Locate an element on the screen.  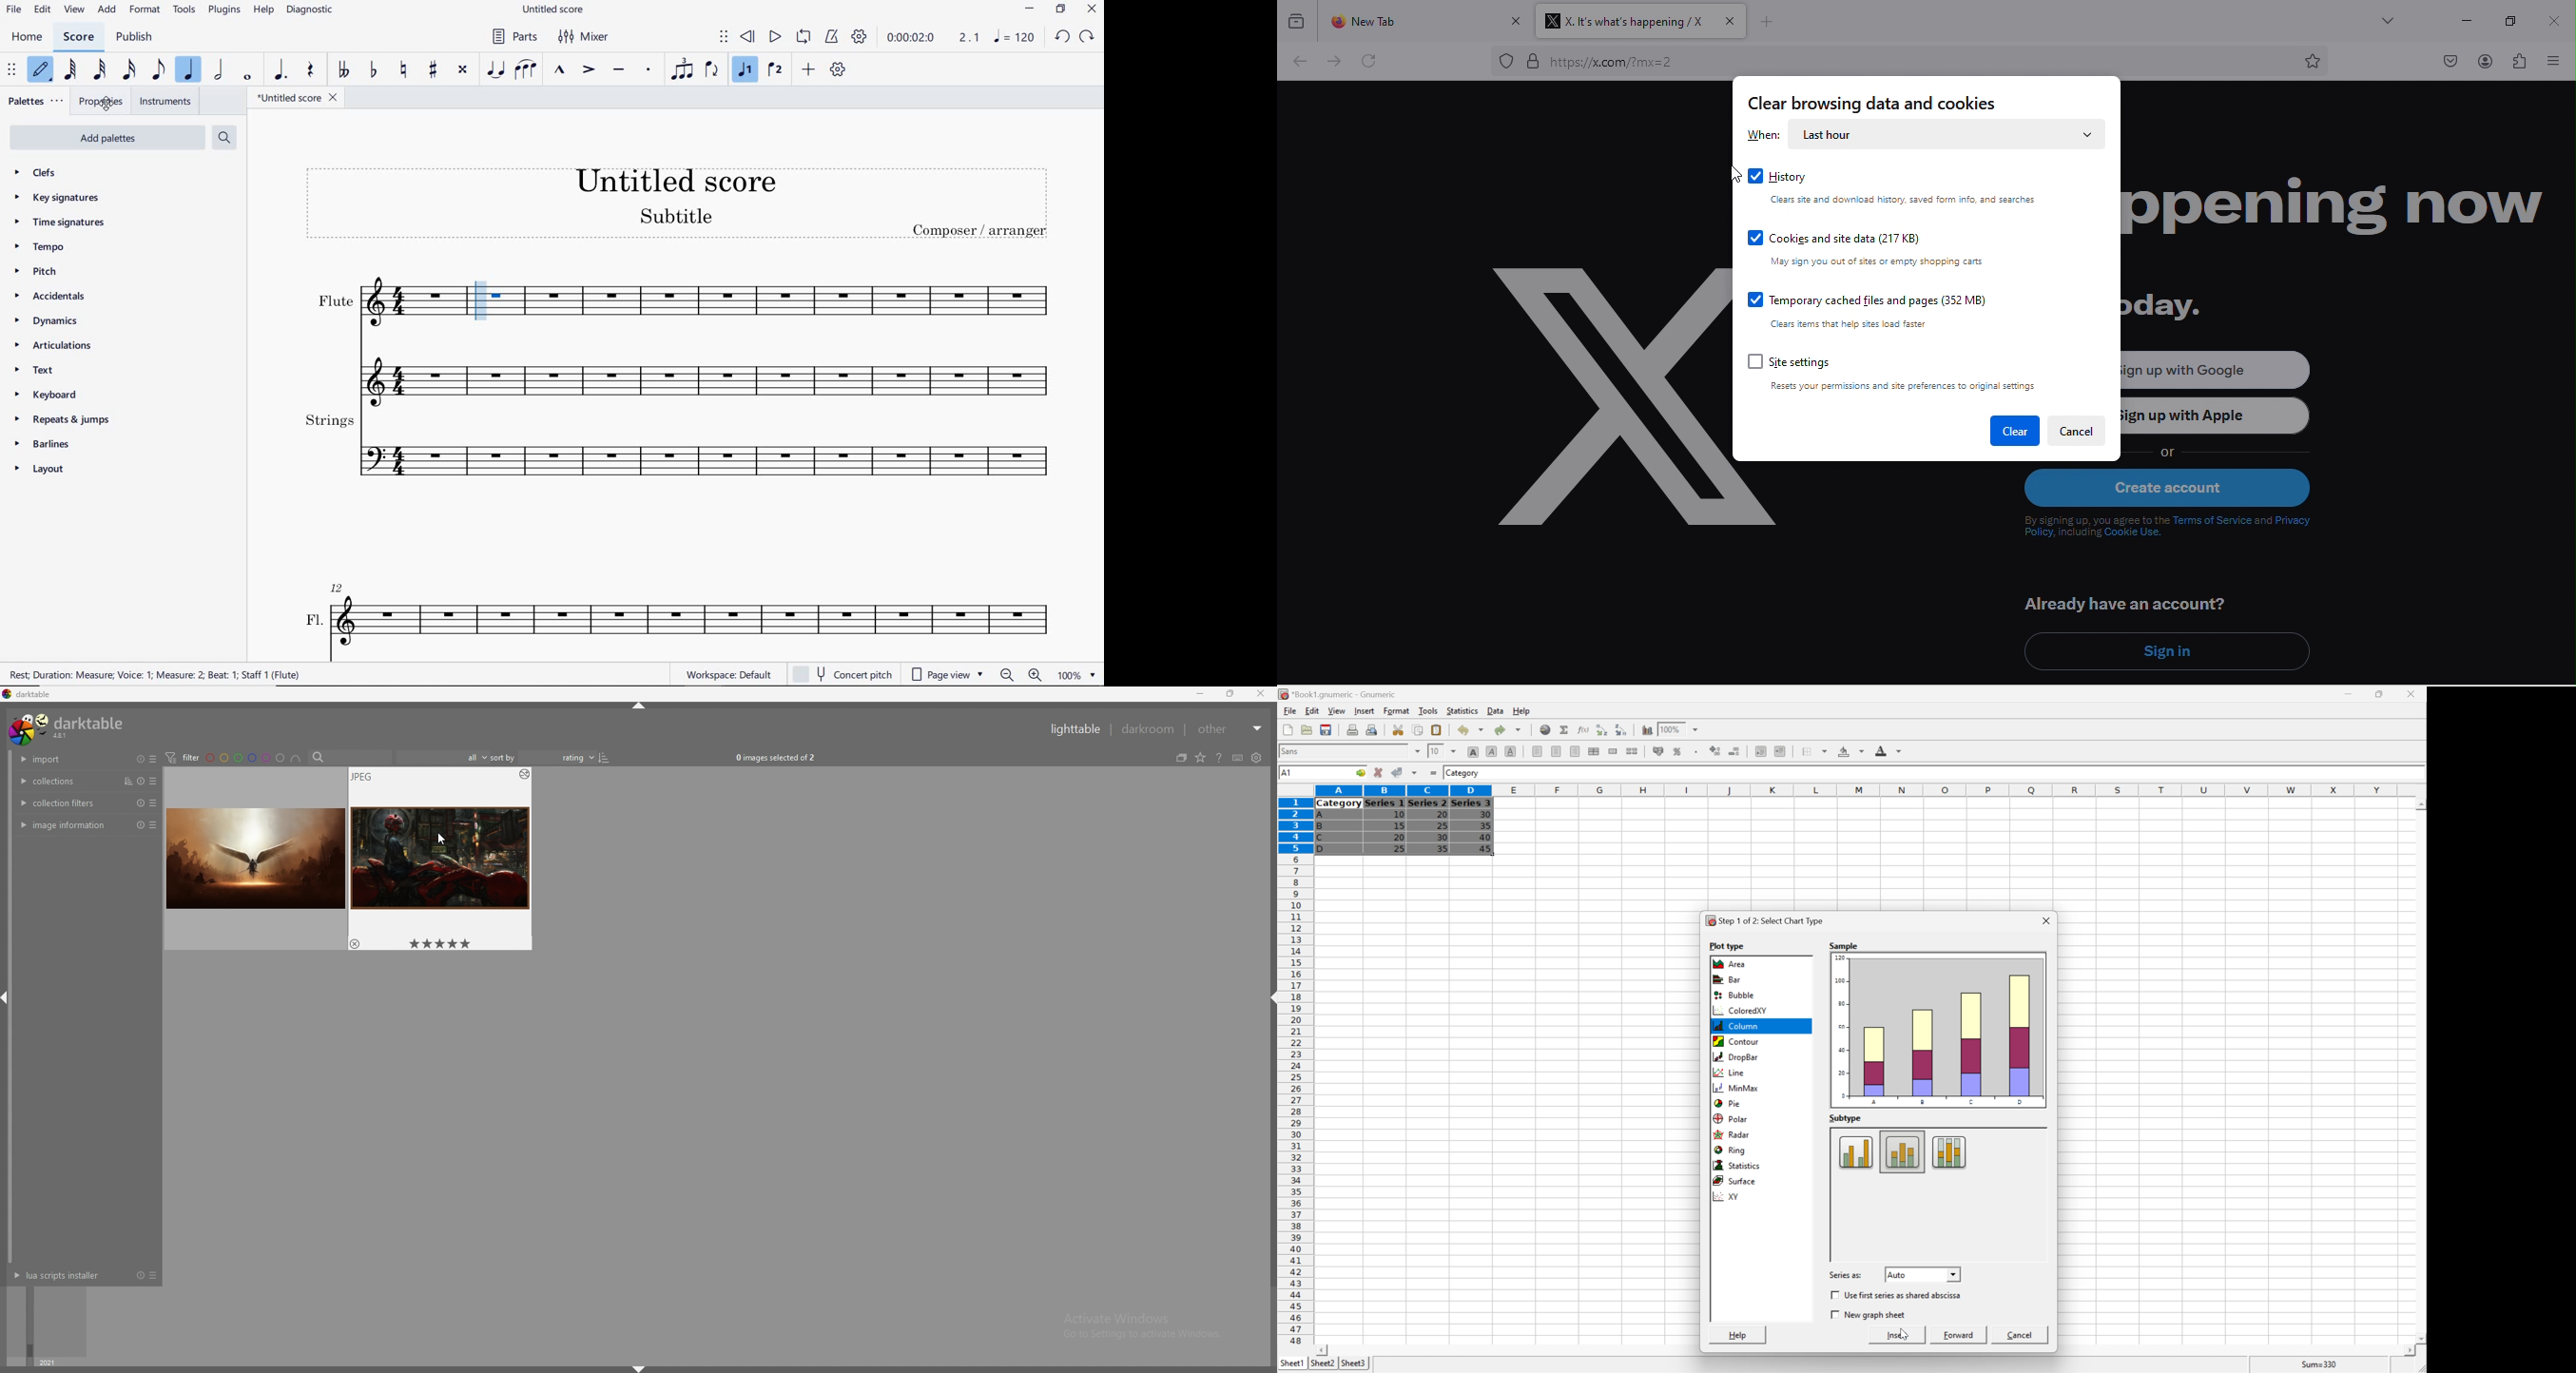
collapse grouped images is located at coordinates (1182, 758).